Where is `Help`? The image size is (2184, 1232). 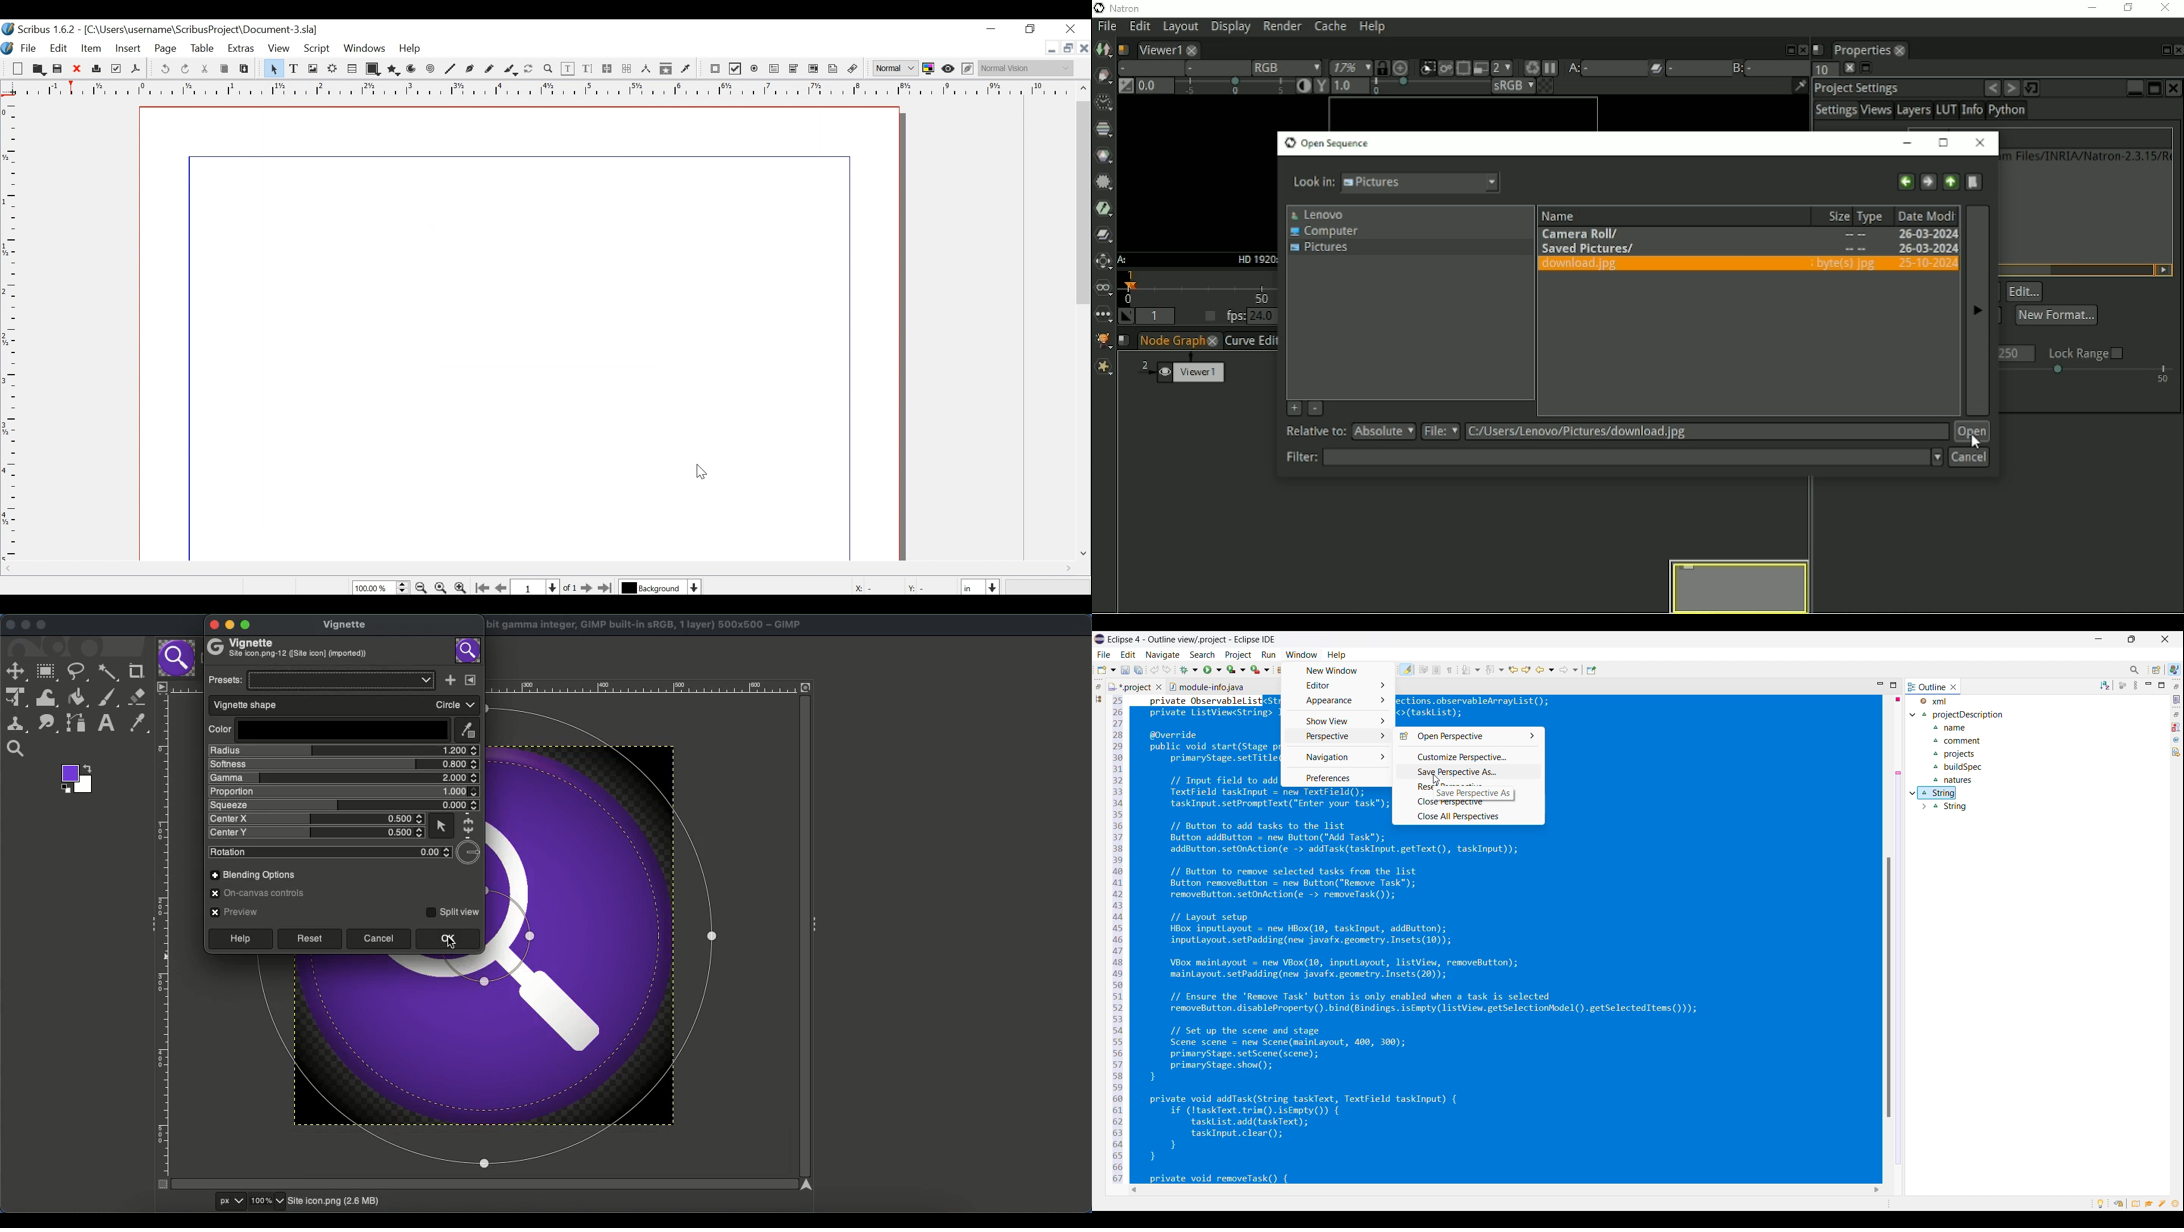
Help is located at coordinates (410, 50).